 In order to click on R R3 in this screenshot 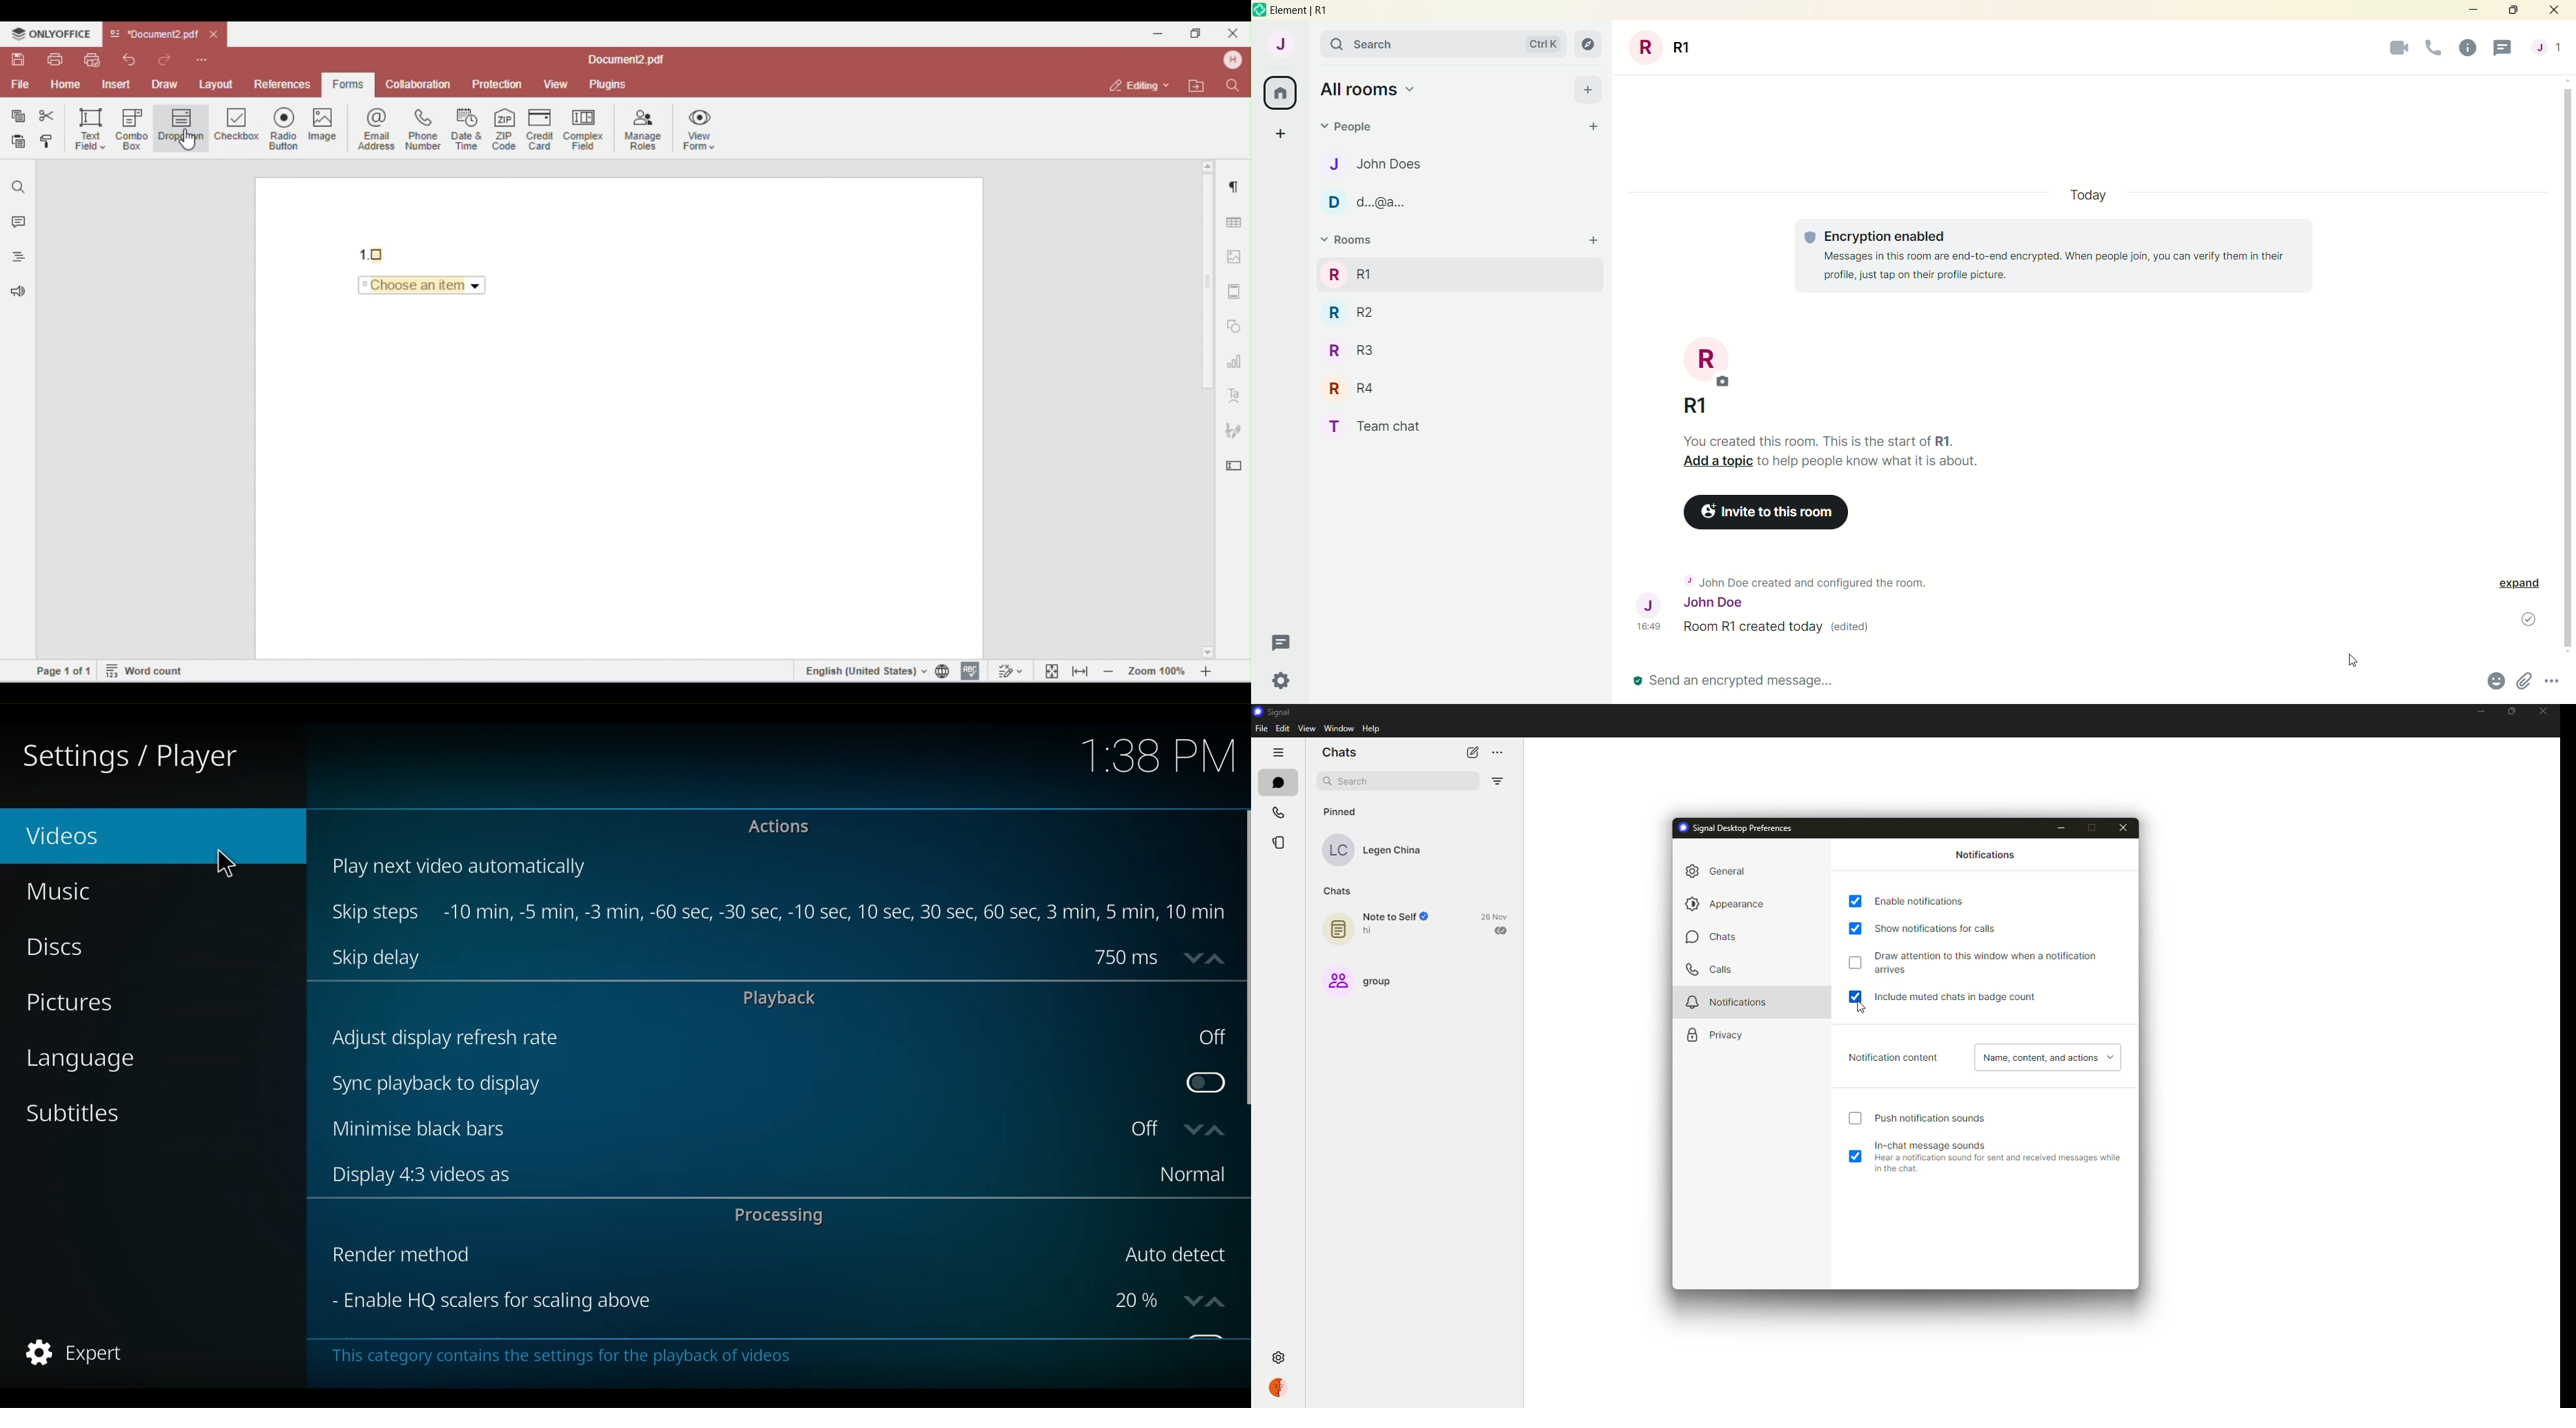, I will do `click(1358, 350)`.